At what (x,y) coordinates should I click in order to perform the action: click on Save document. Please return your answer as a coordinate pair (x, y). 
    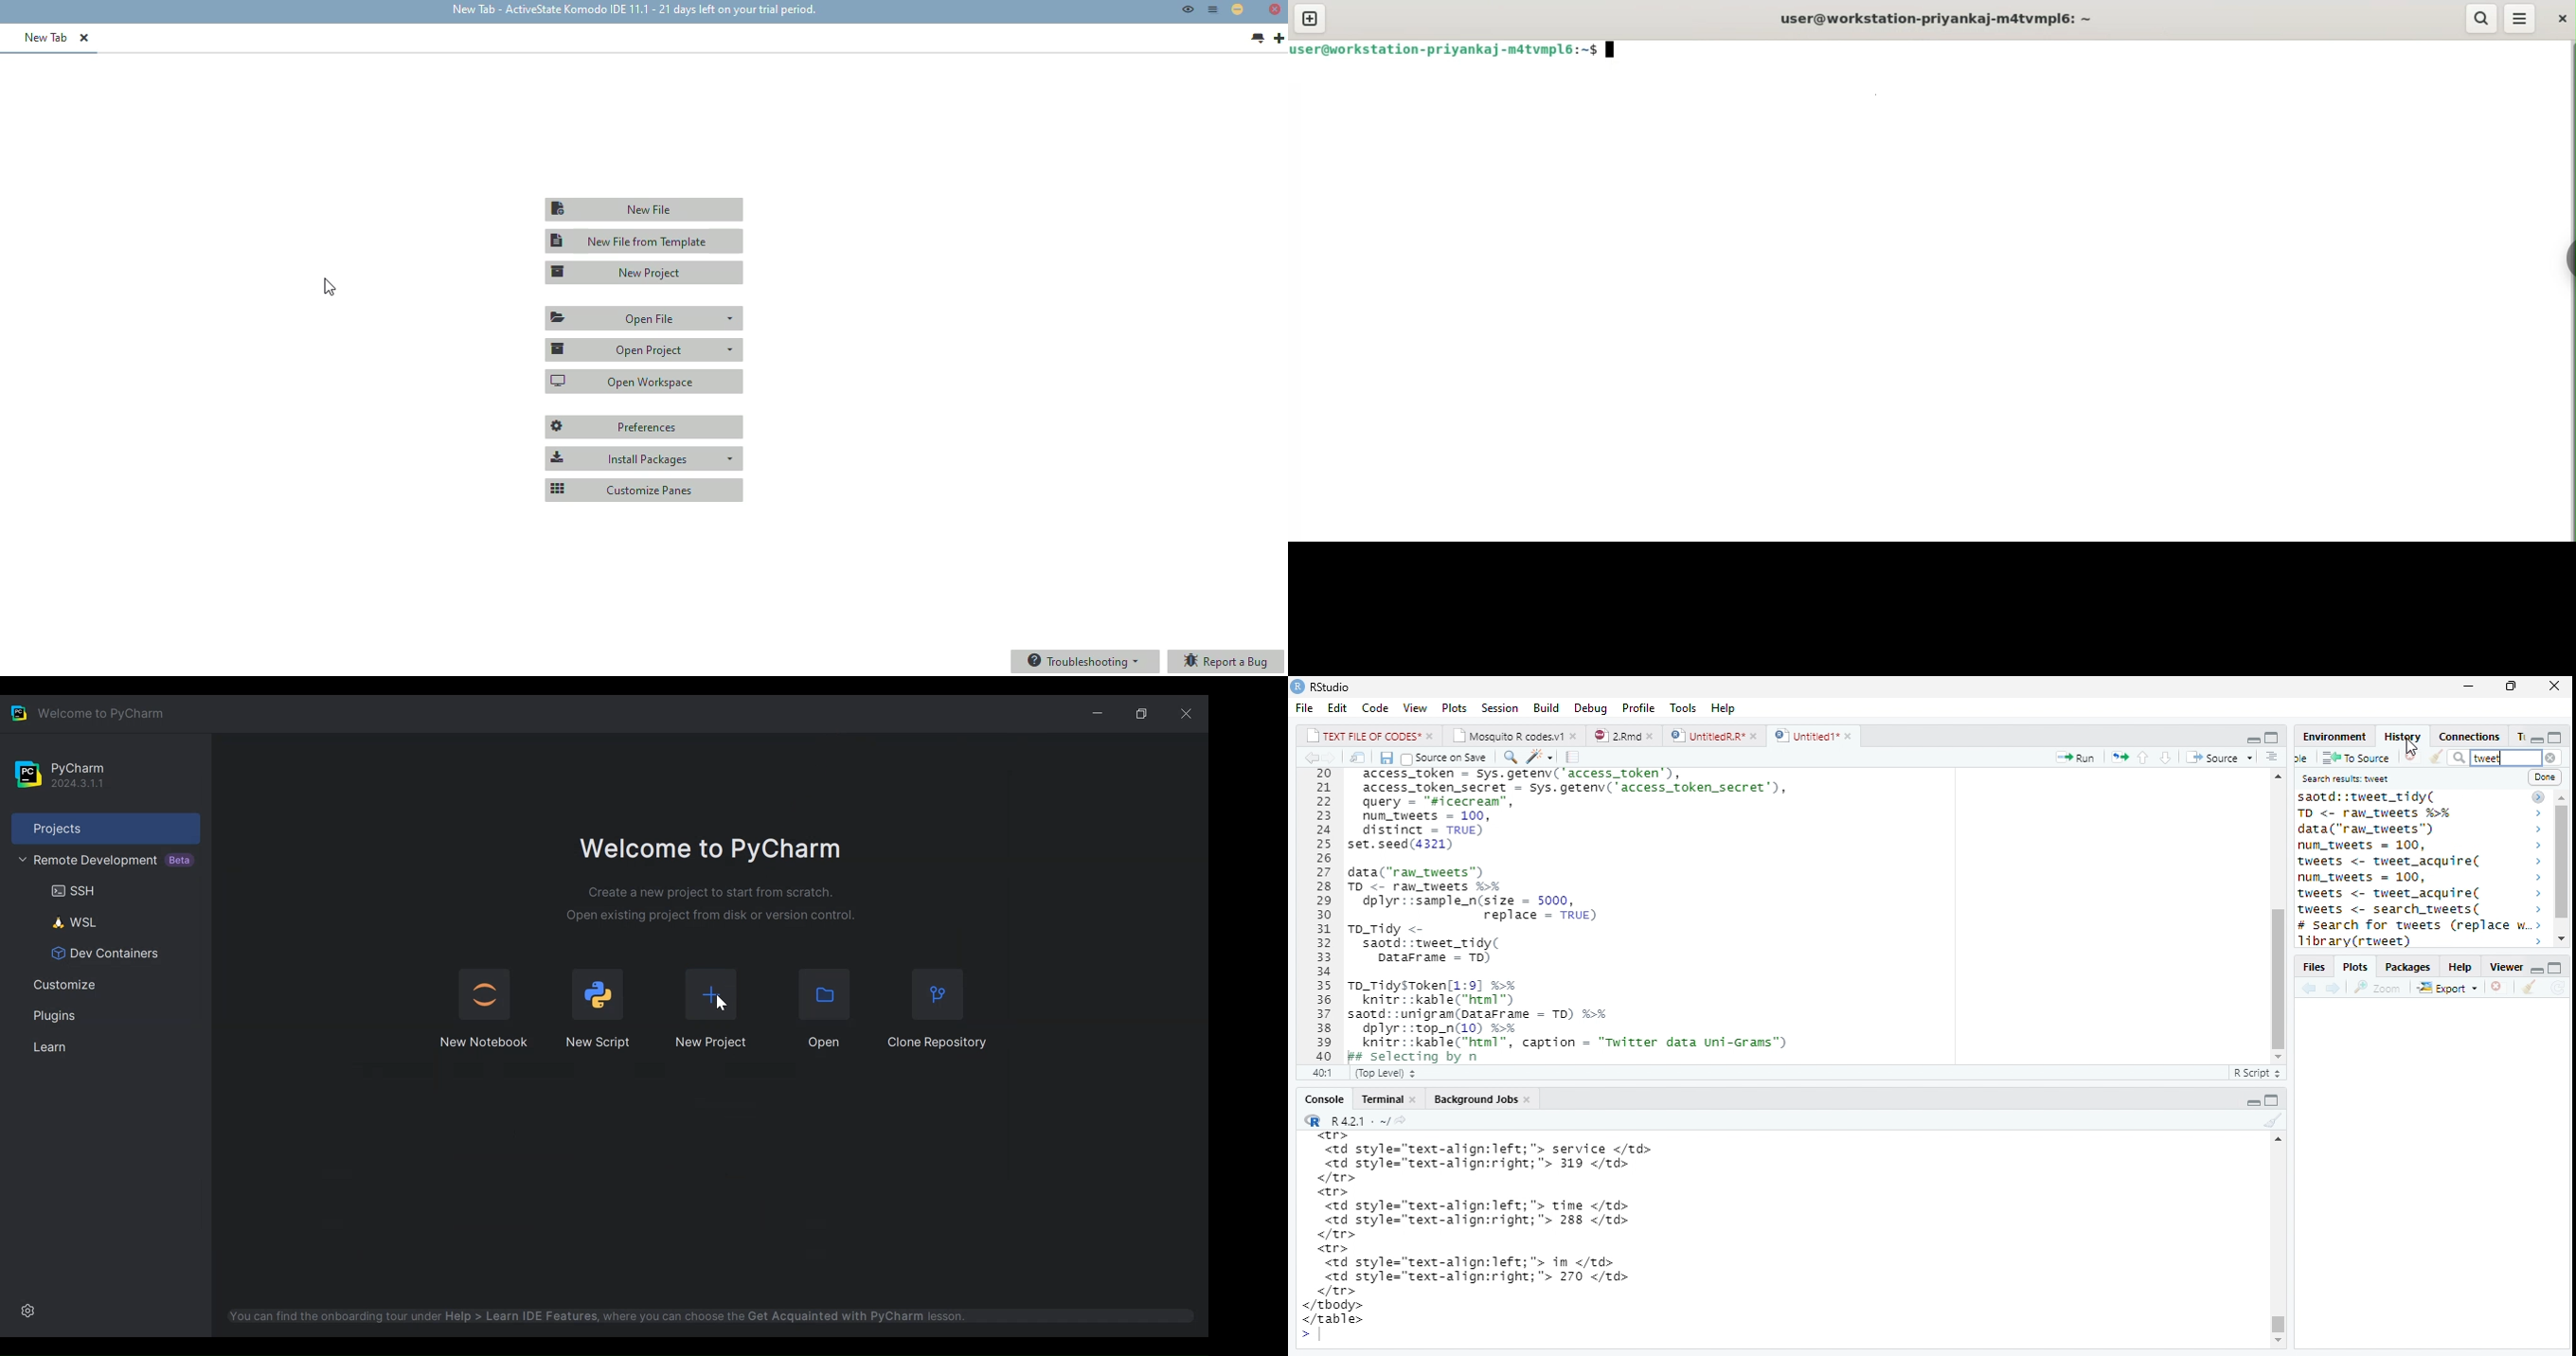
    Looking at the image, I should click on (1384, 757).